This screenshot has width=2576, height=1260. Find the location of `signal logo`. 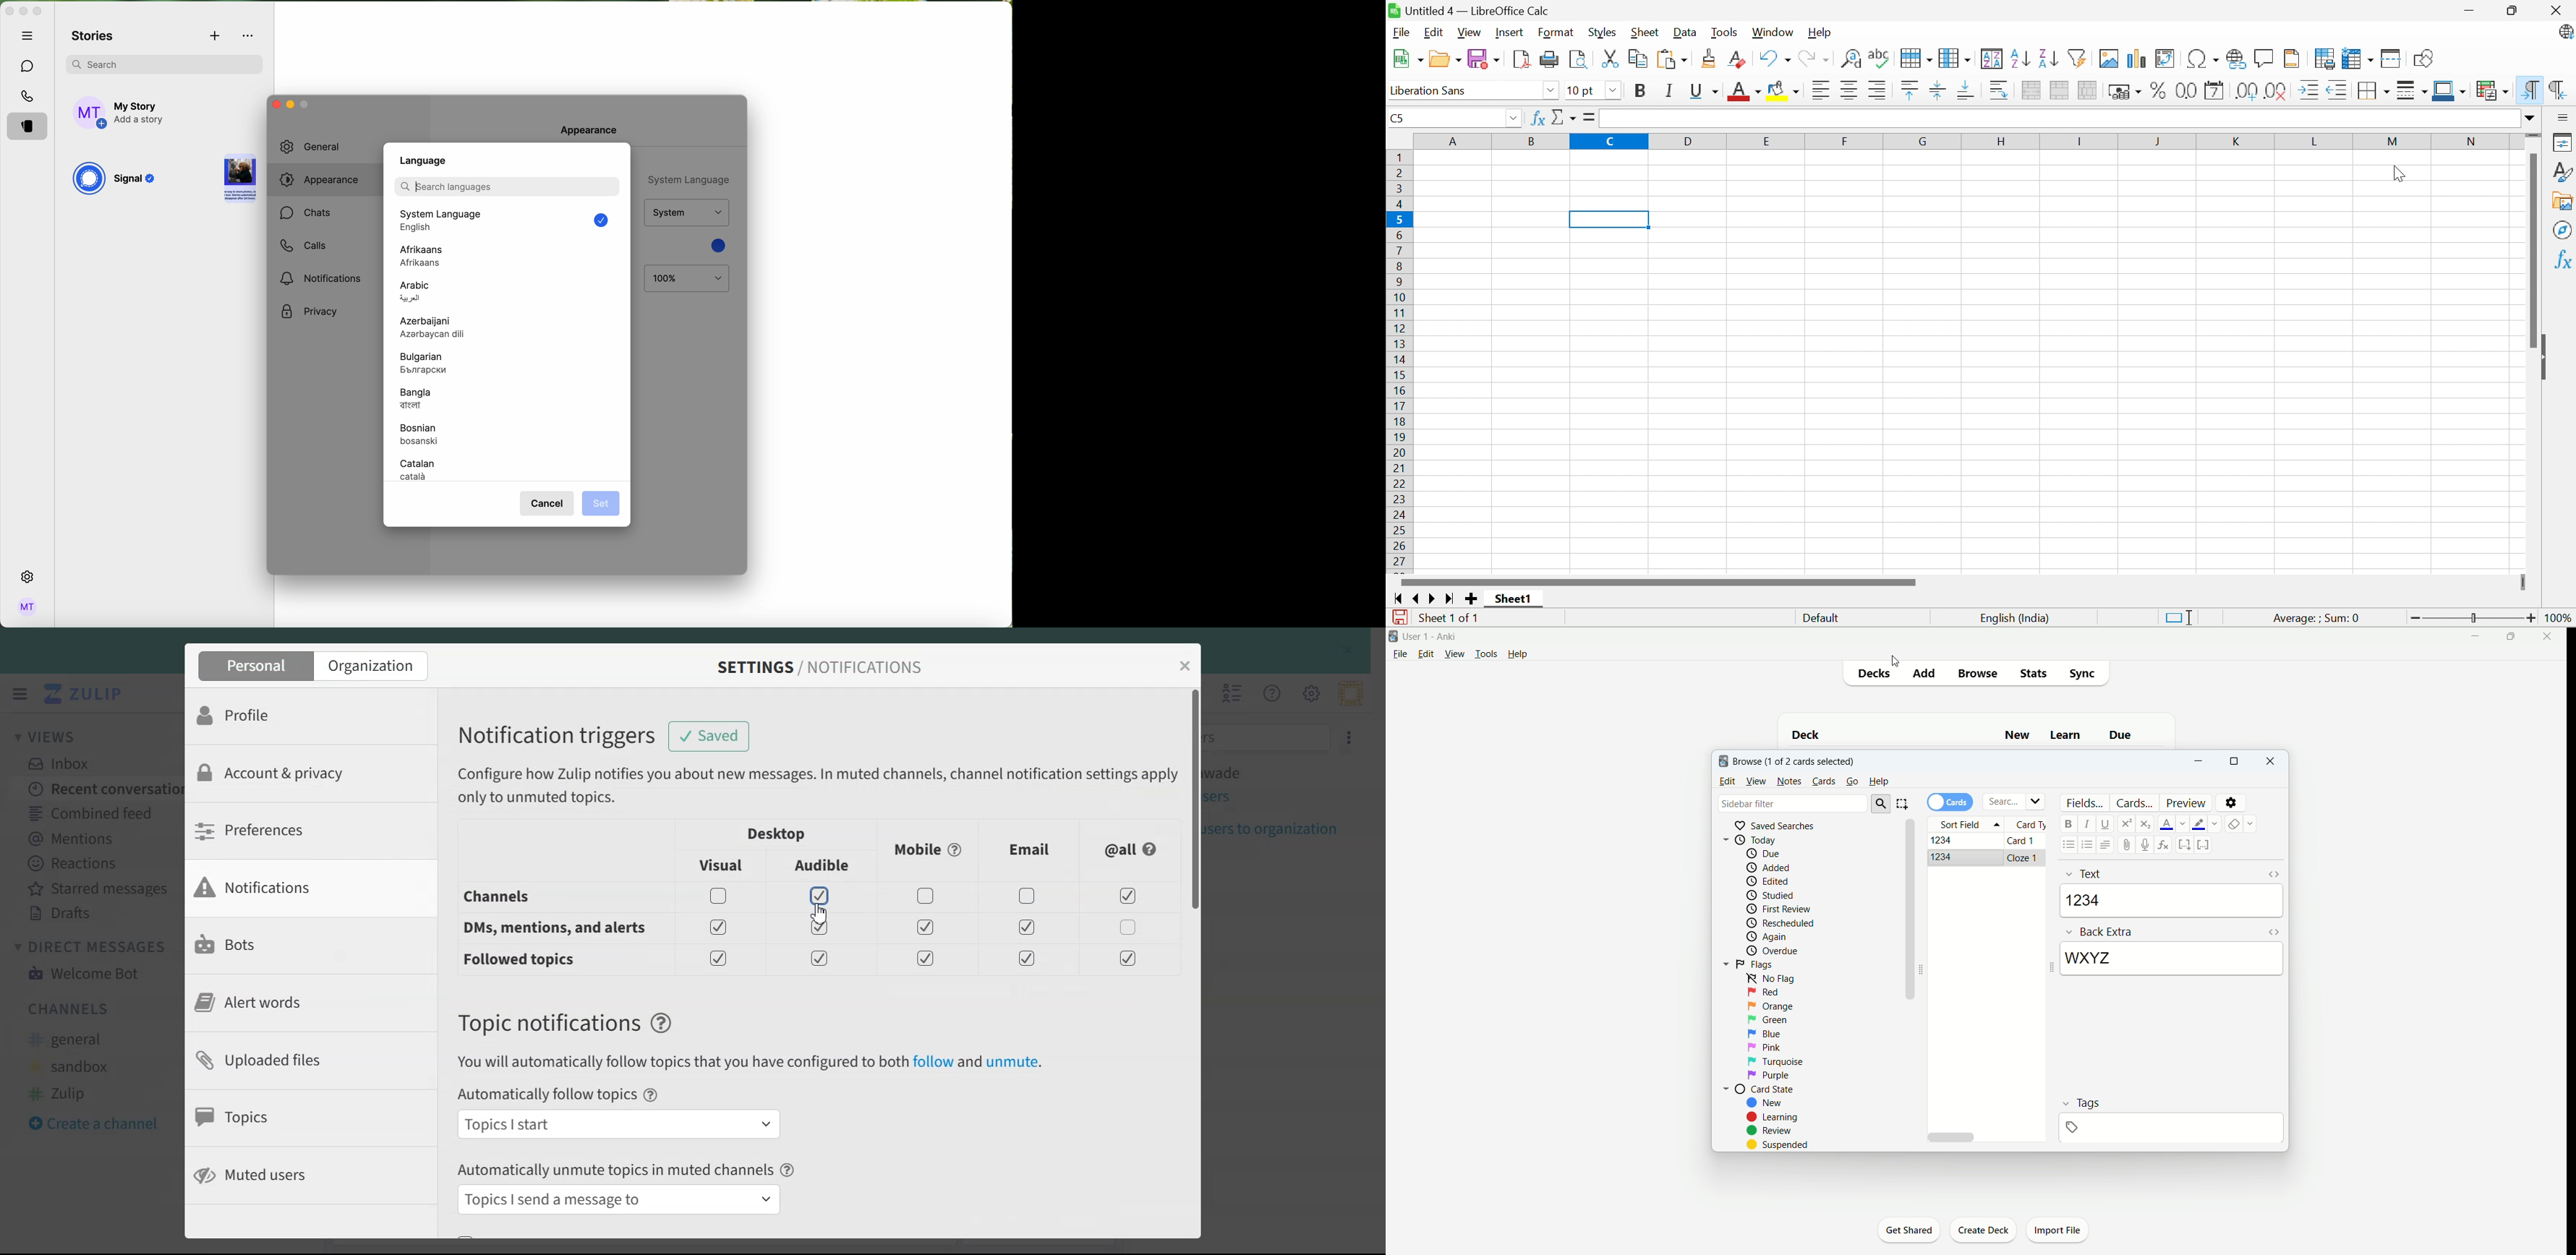

signal logo is located at coordinates (88, 180).